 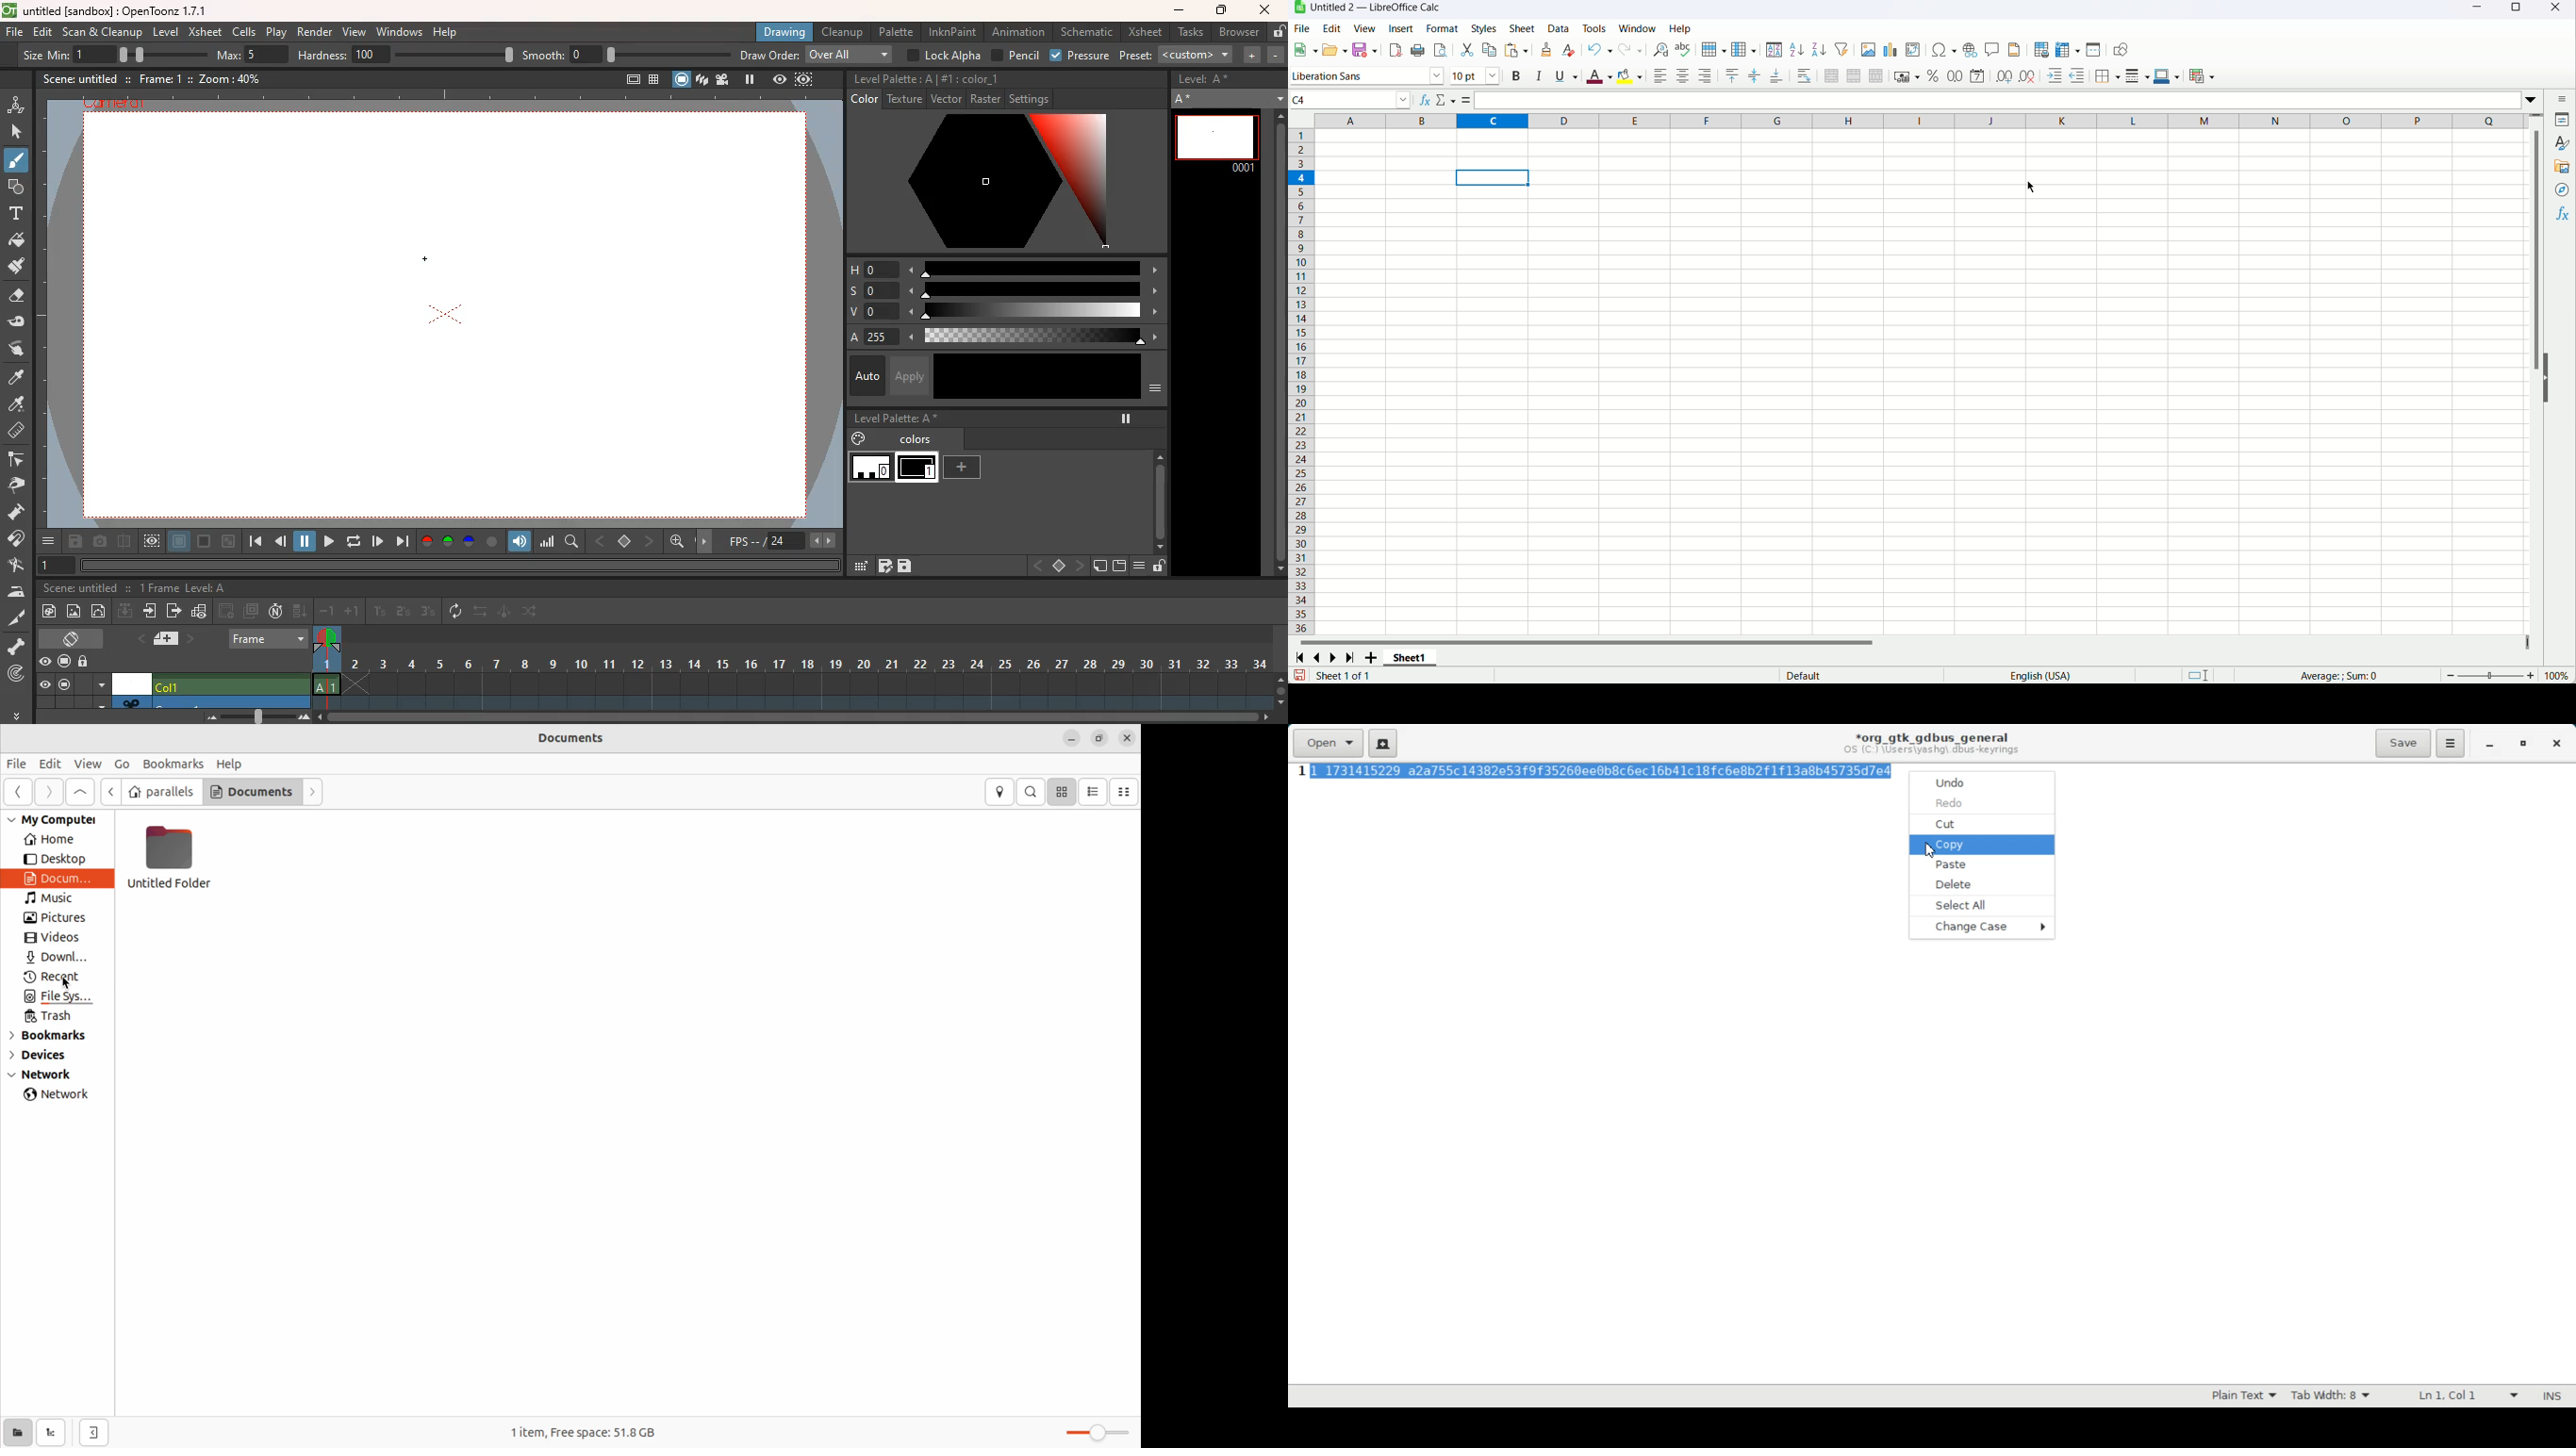 I want to click on untitled [sandbox] : OpenToonz 1.7.1, so click(x=106, y=10).